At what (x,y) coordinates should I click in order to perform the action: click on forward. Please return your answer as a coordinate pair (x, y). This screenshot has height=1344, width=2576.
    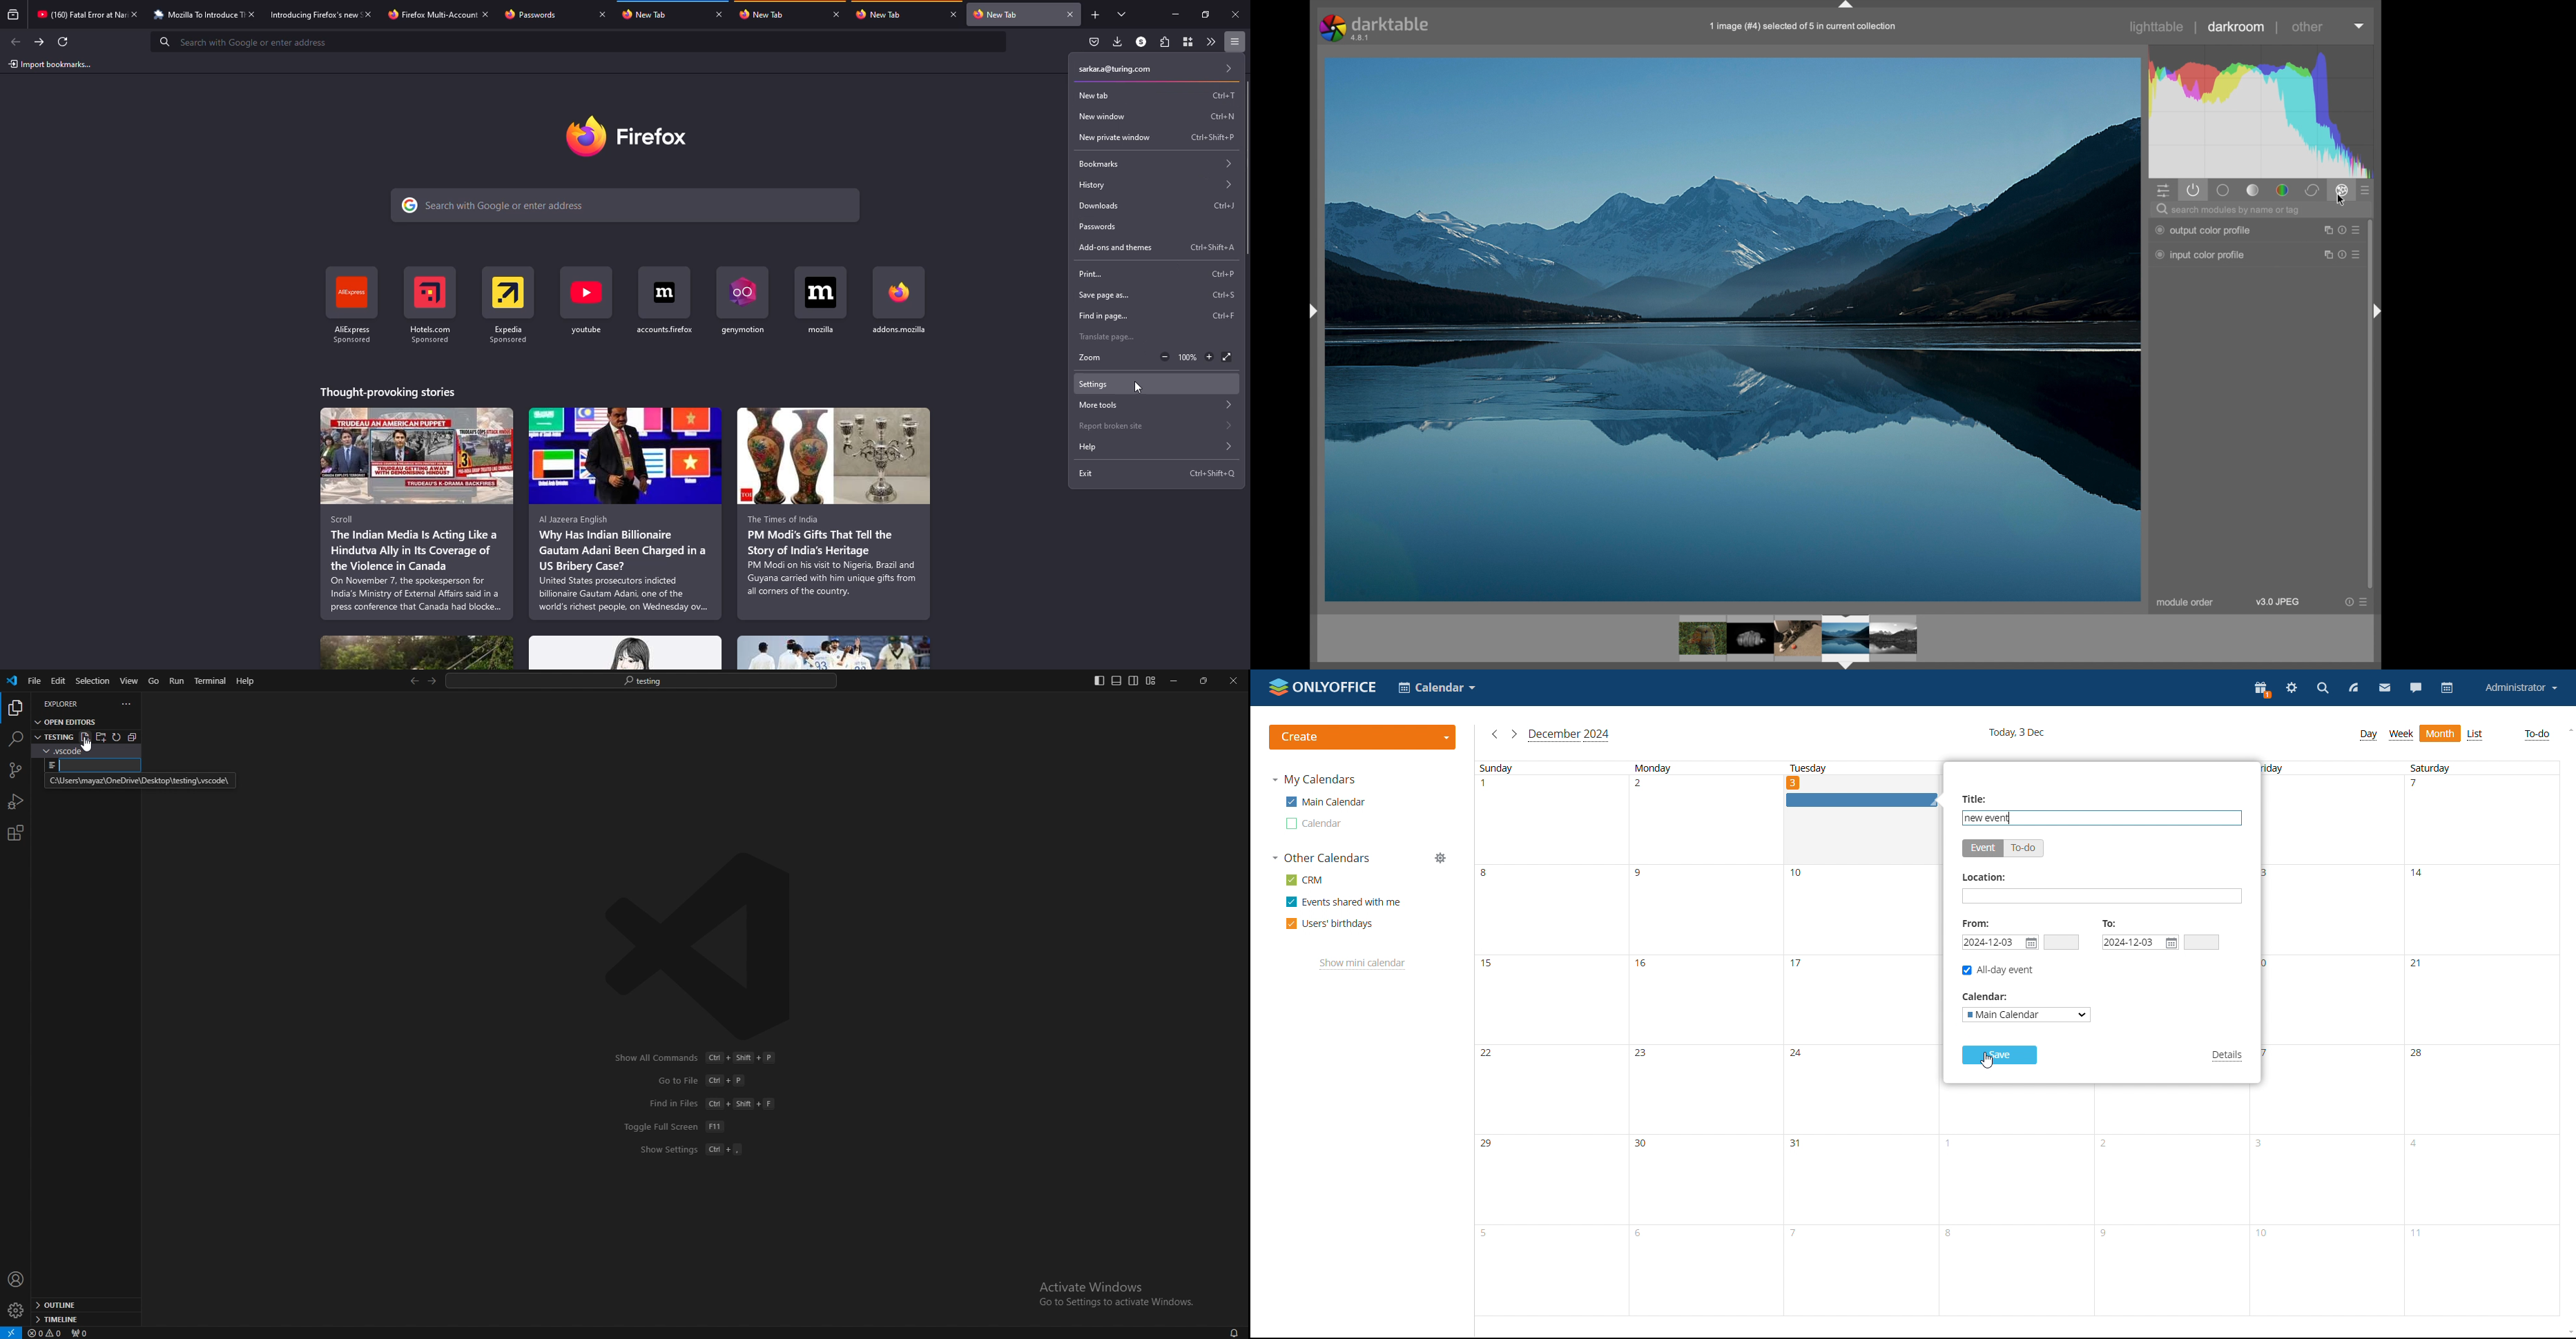
    Looking at the image, I should click on (430, 681).